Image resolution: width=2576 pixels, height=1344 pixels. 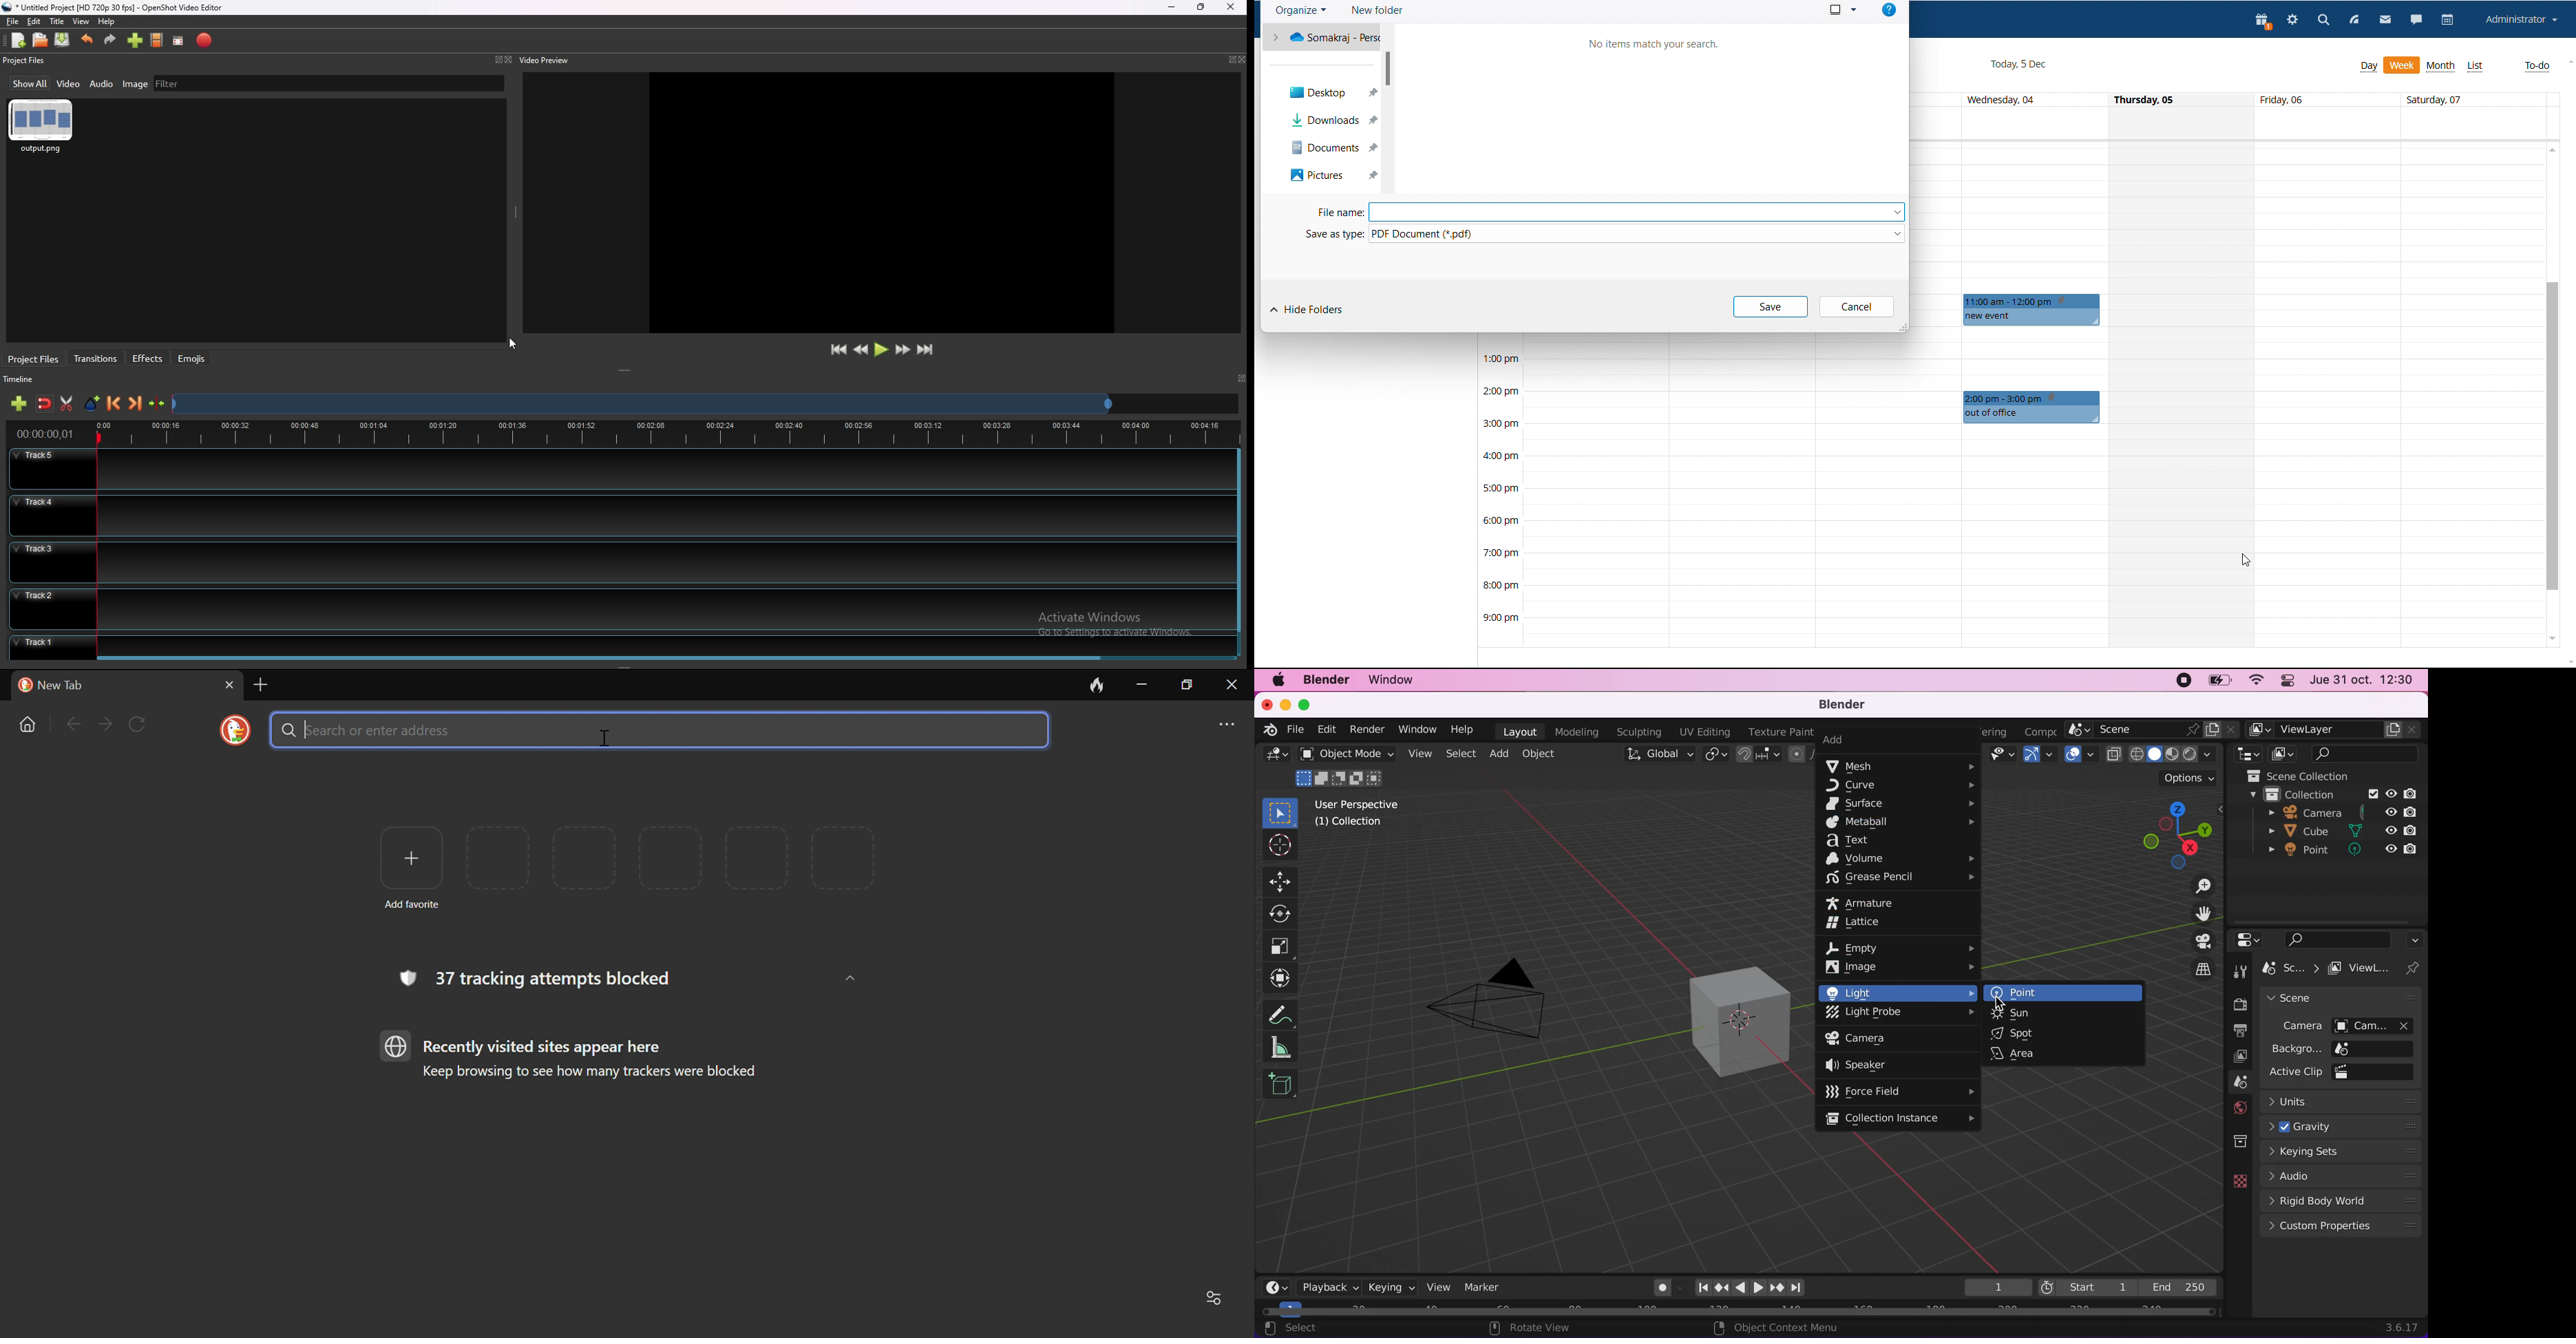 What do you see at coordinates (87, 40) in the screenshot?
I see `undo` at bounding box center [87, 40].